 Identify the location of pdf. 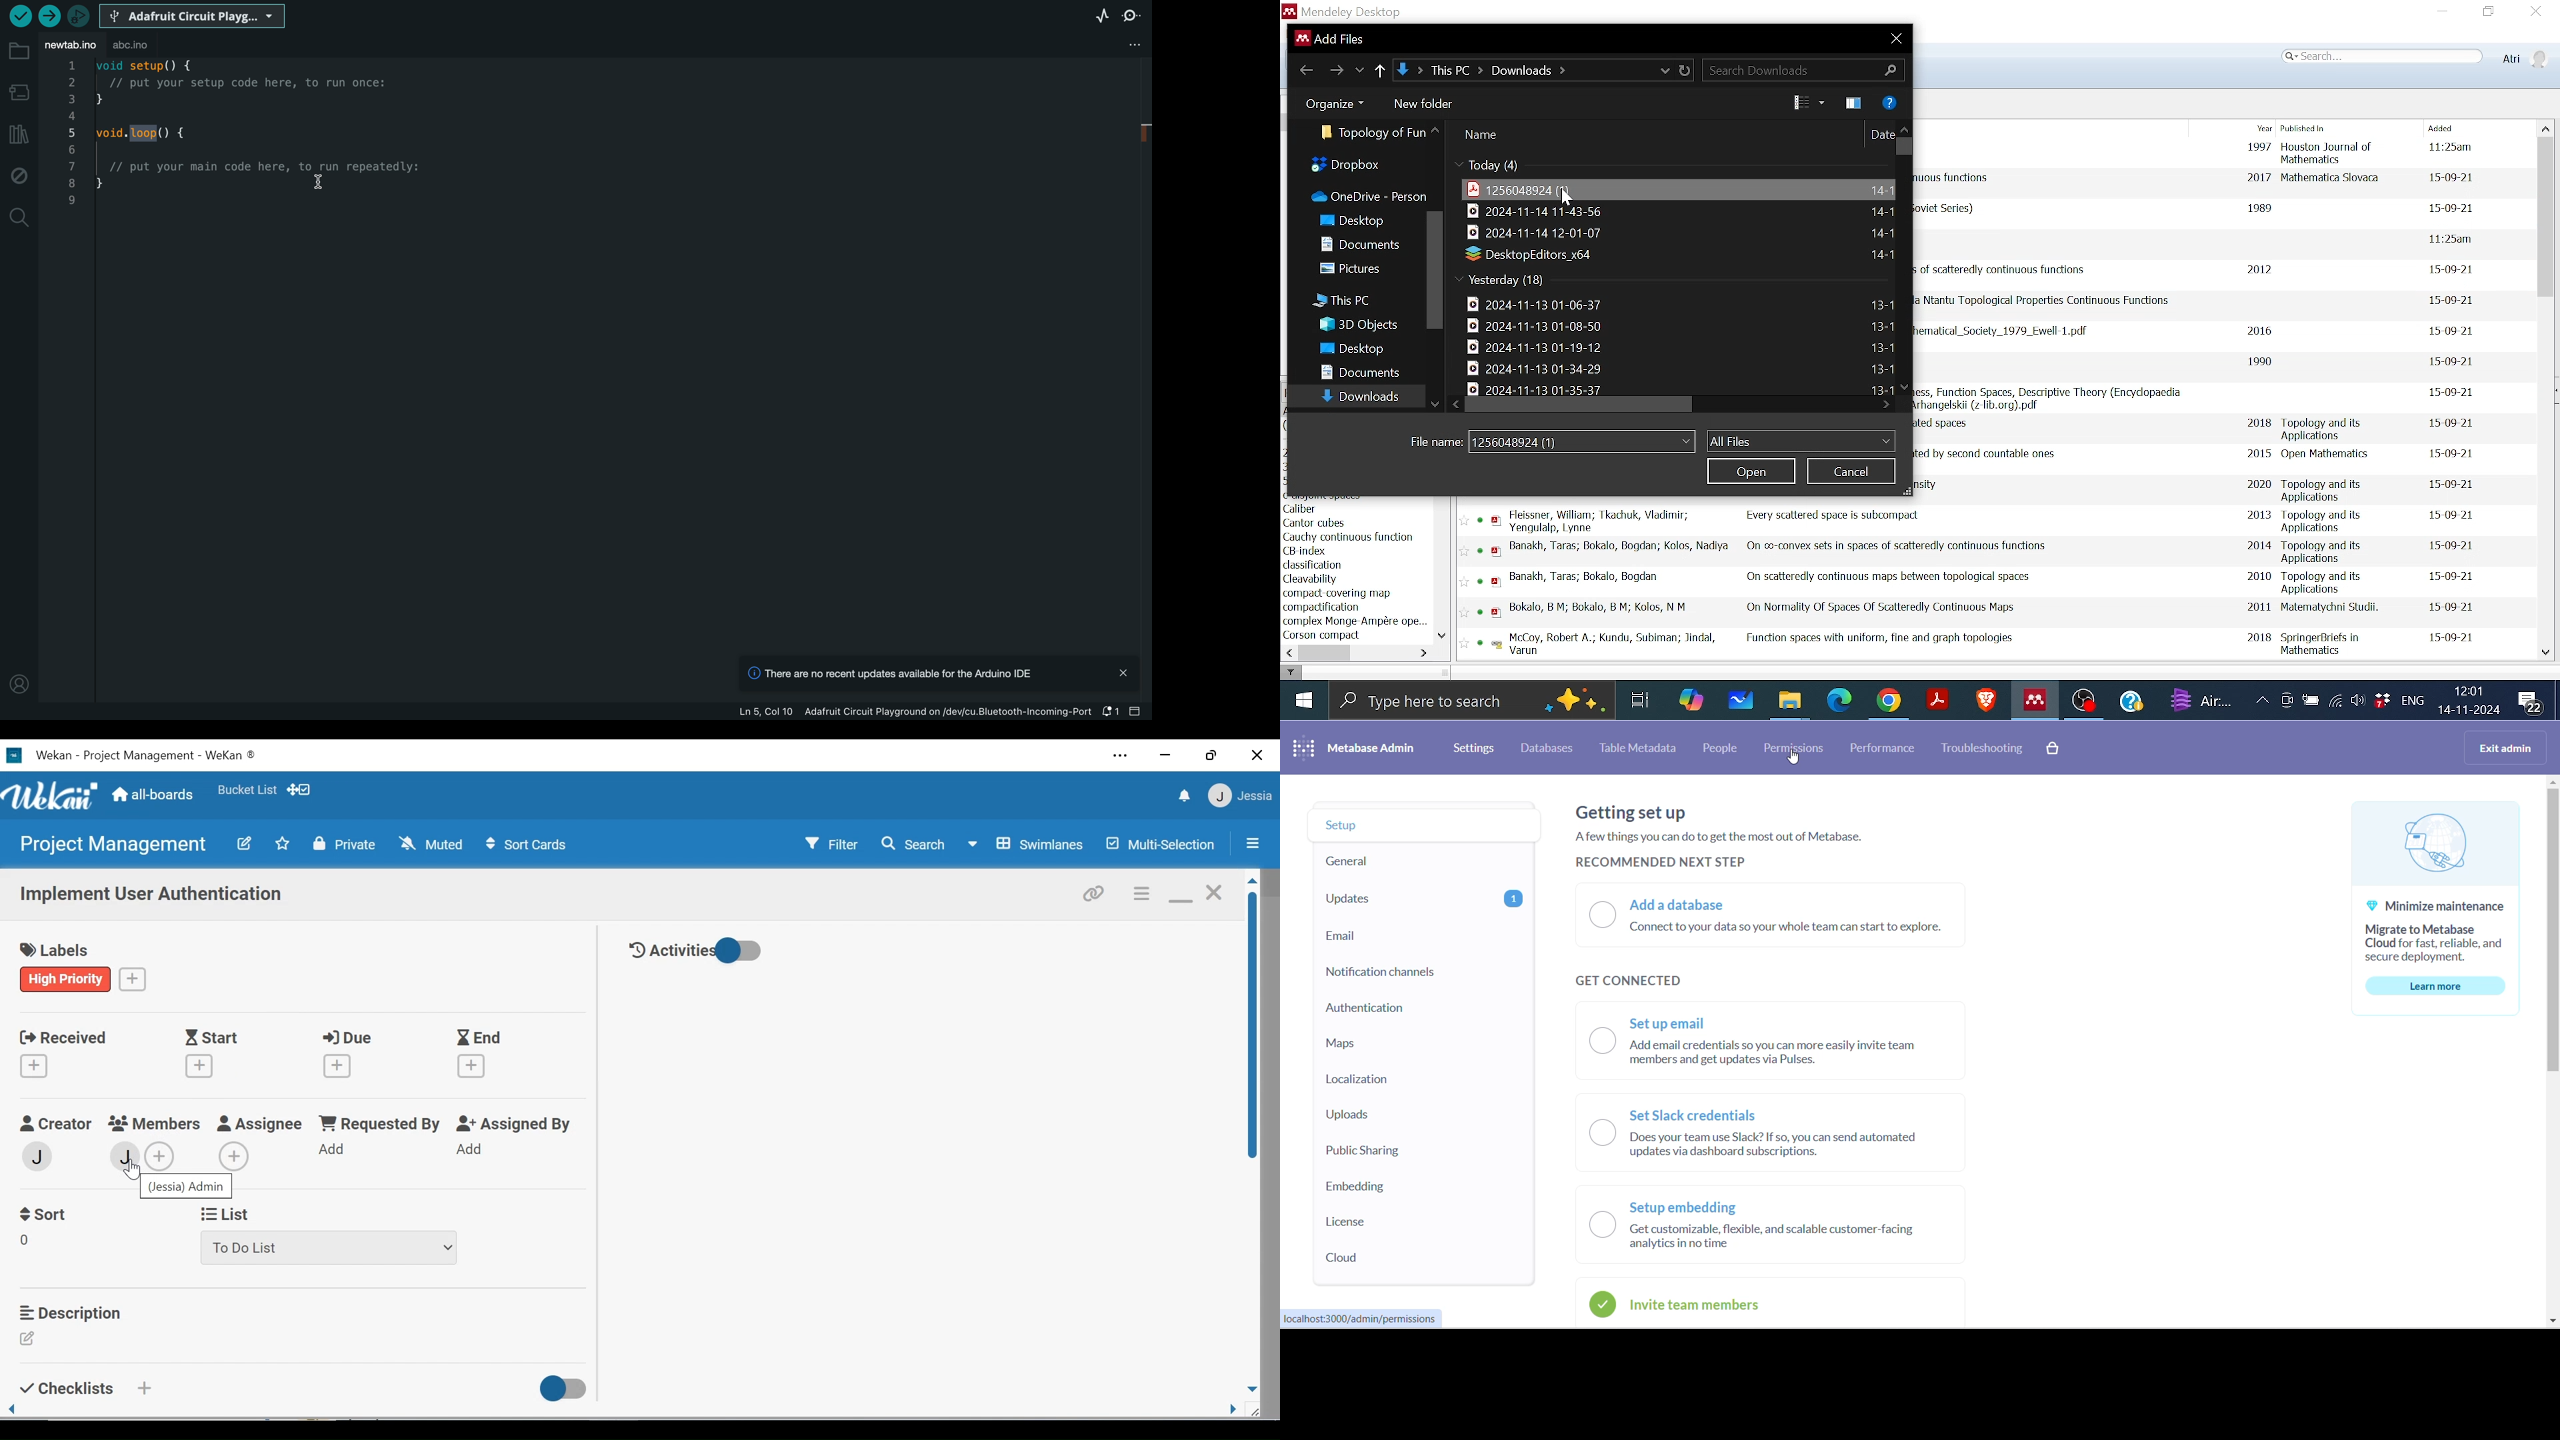
(1500, 521).